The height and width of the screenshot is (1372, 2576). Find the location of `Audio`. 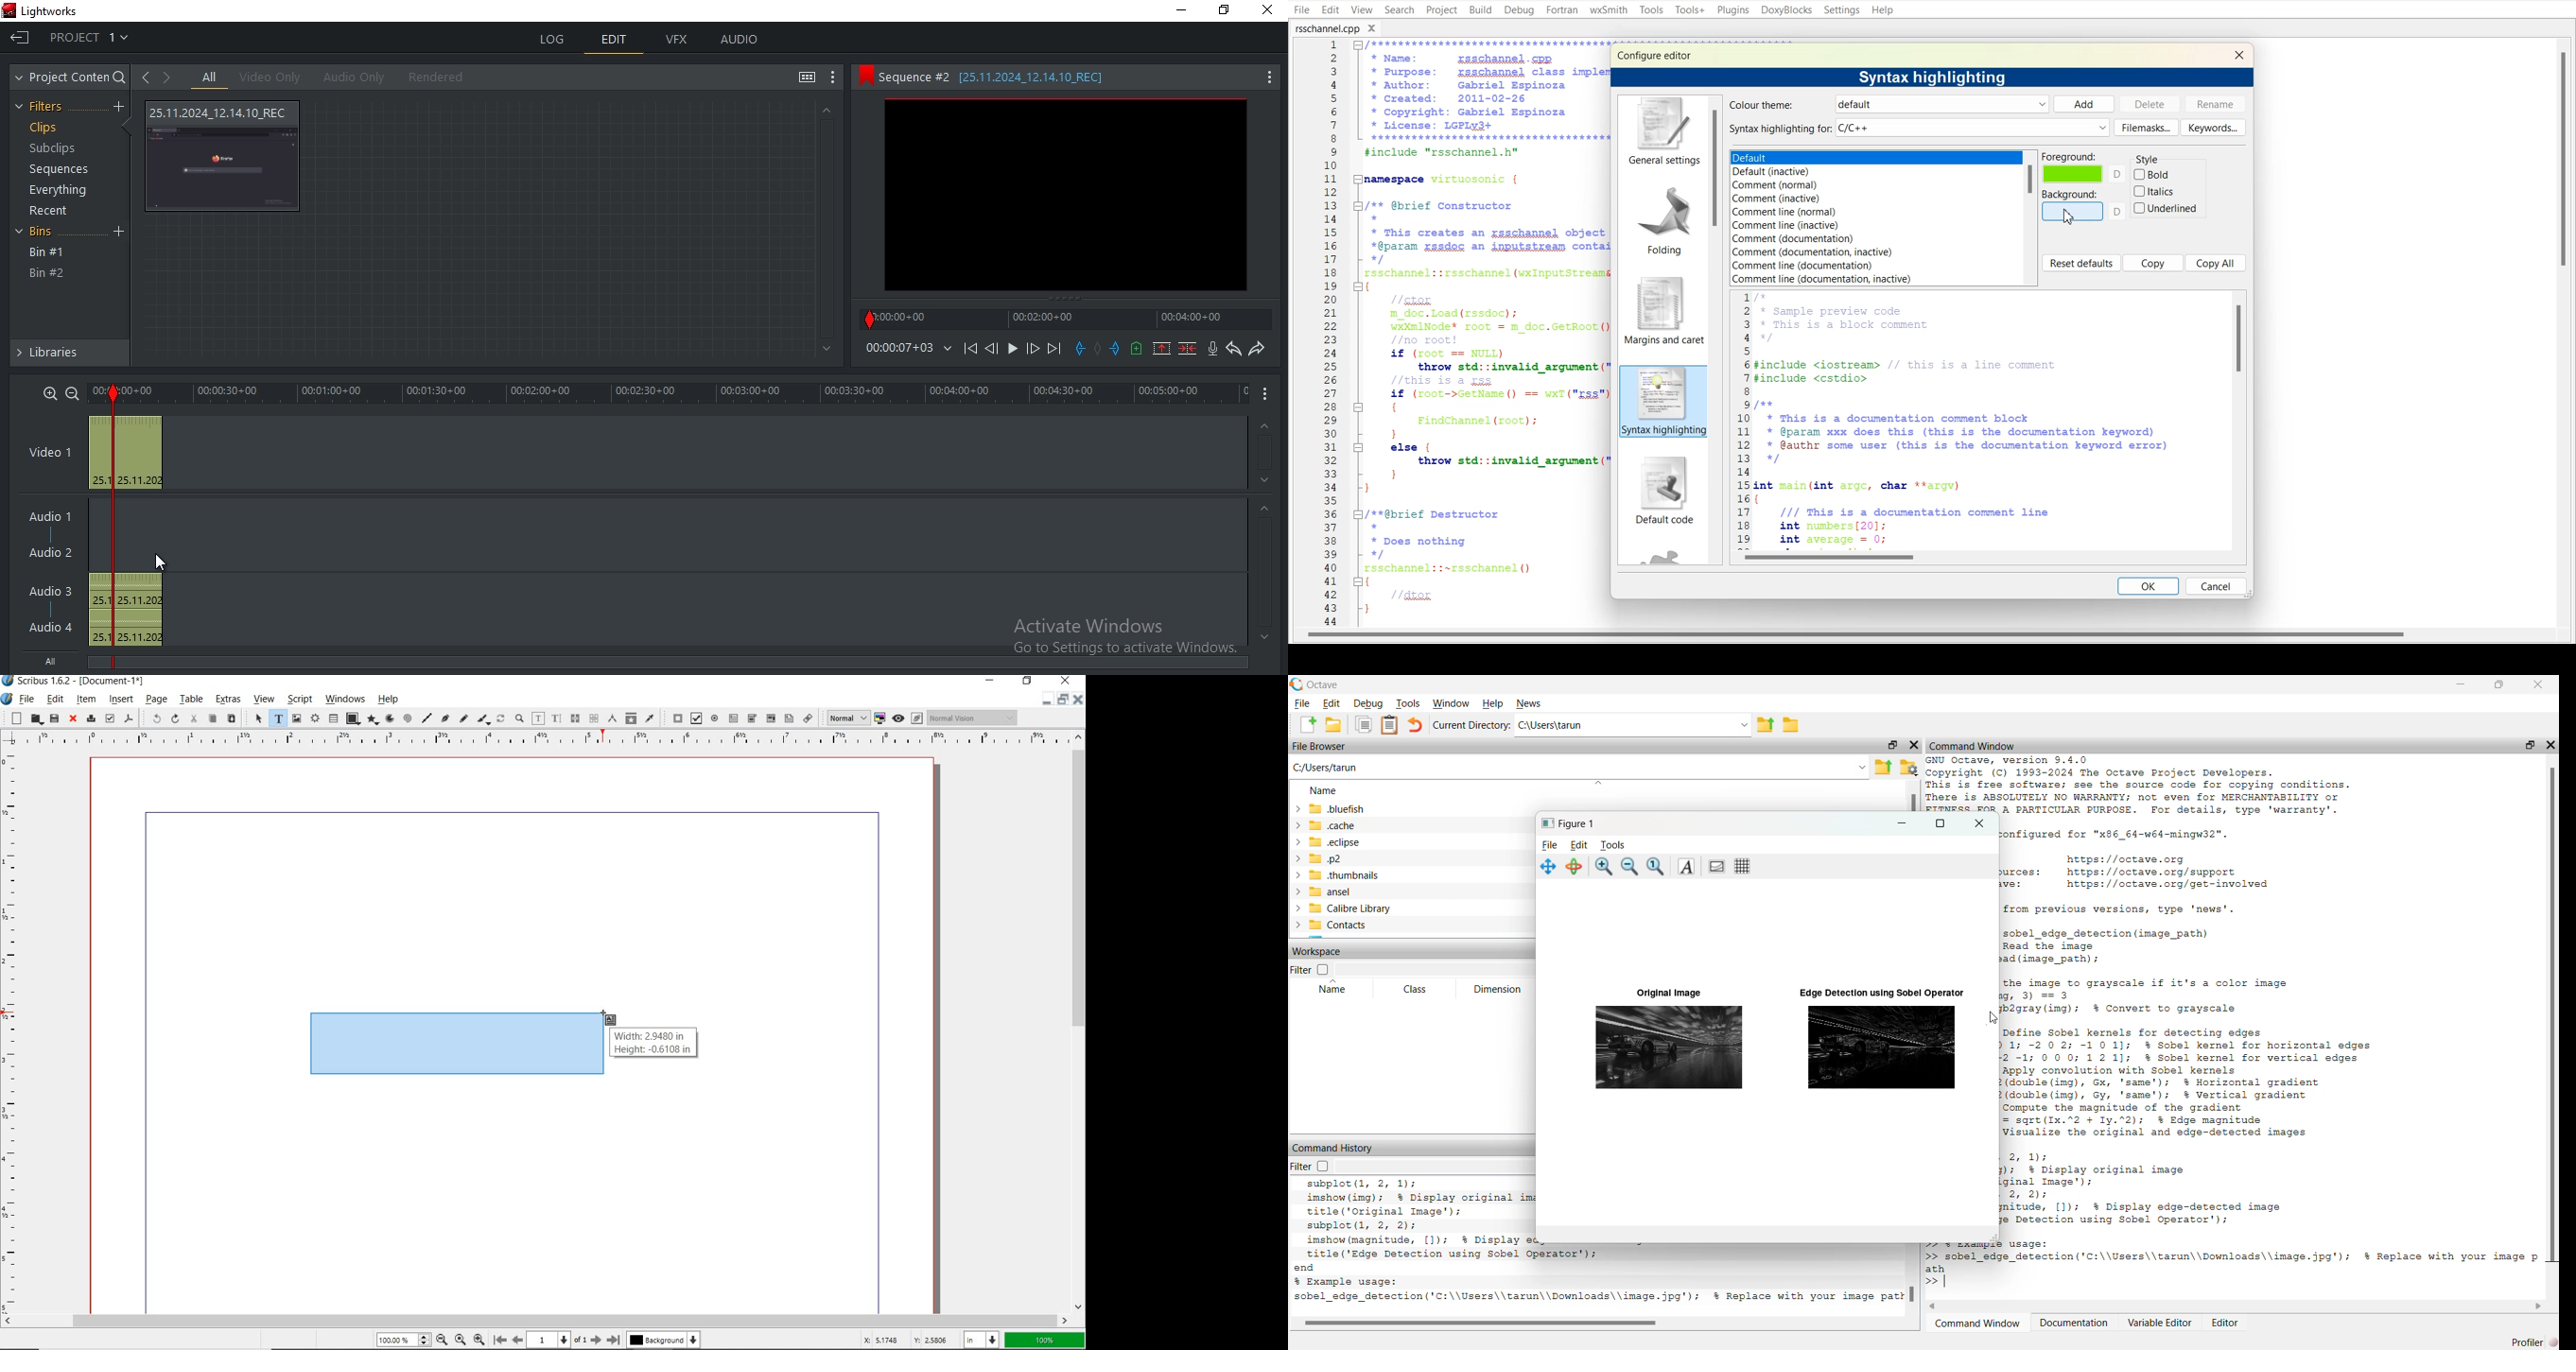

Audio is located at coordinates (53, 627).